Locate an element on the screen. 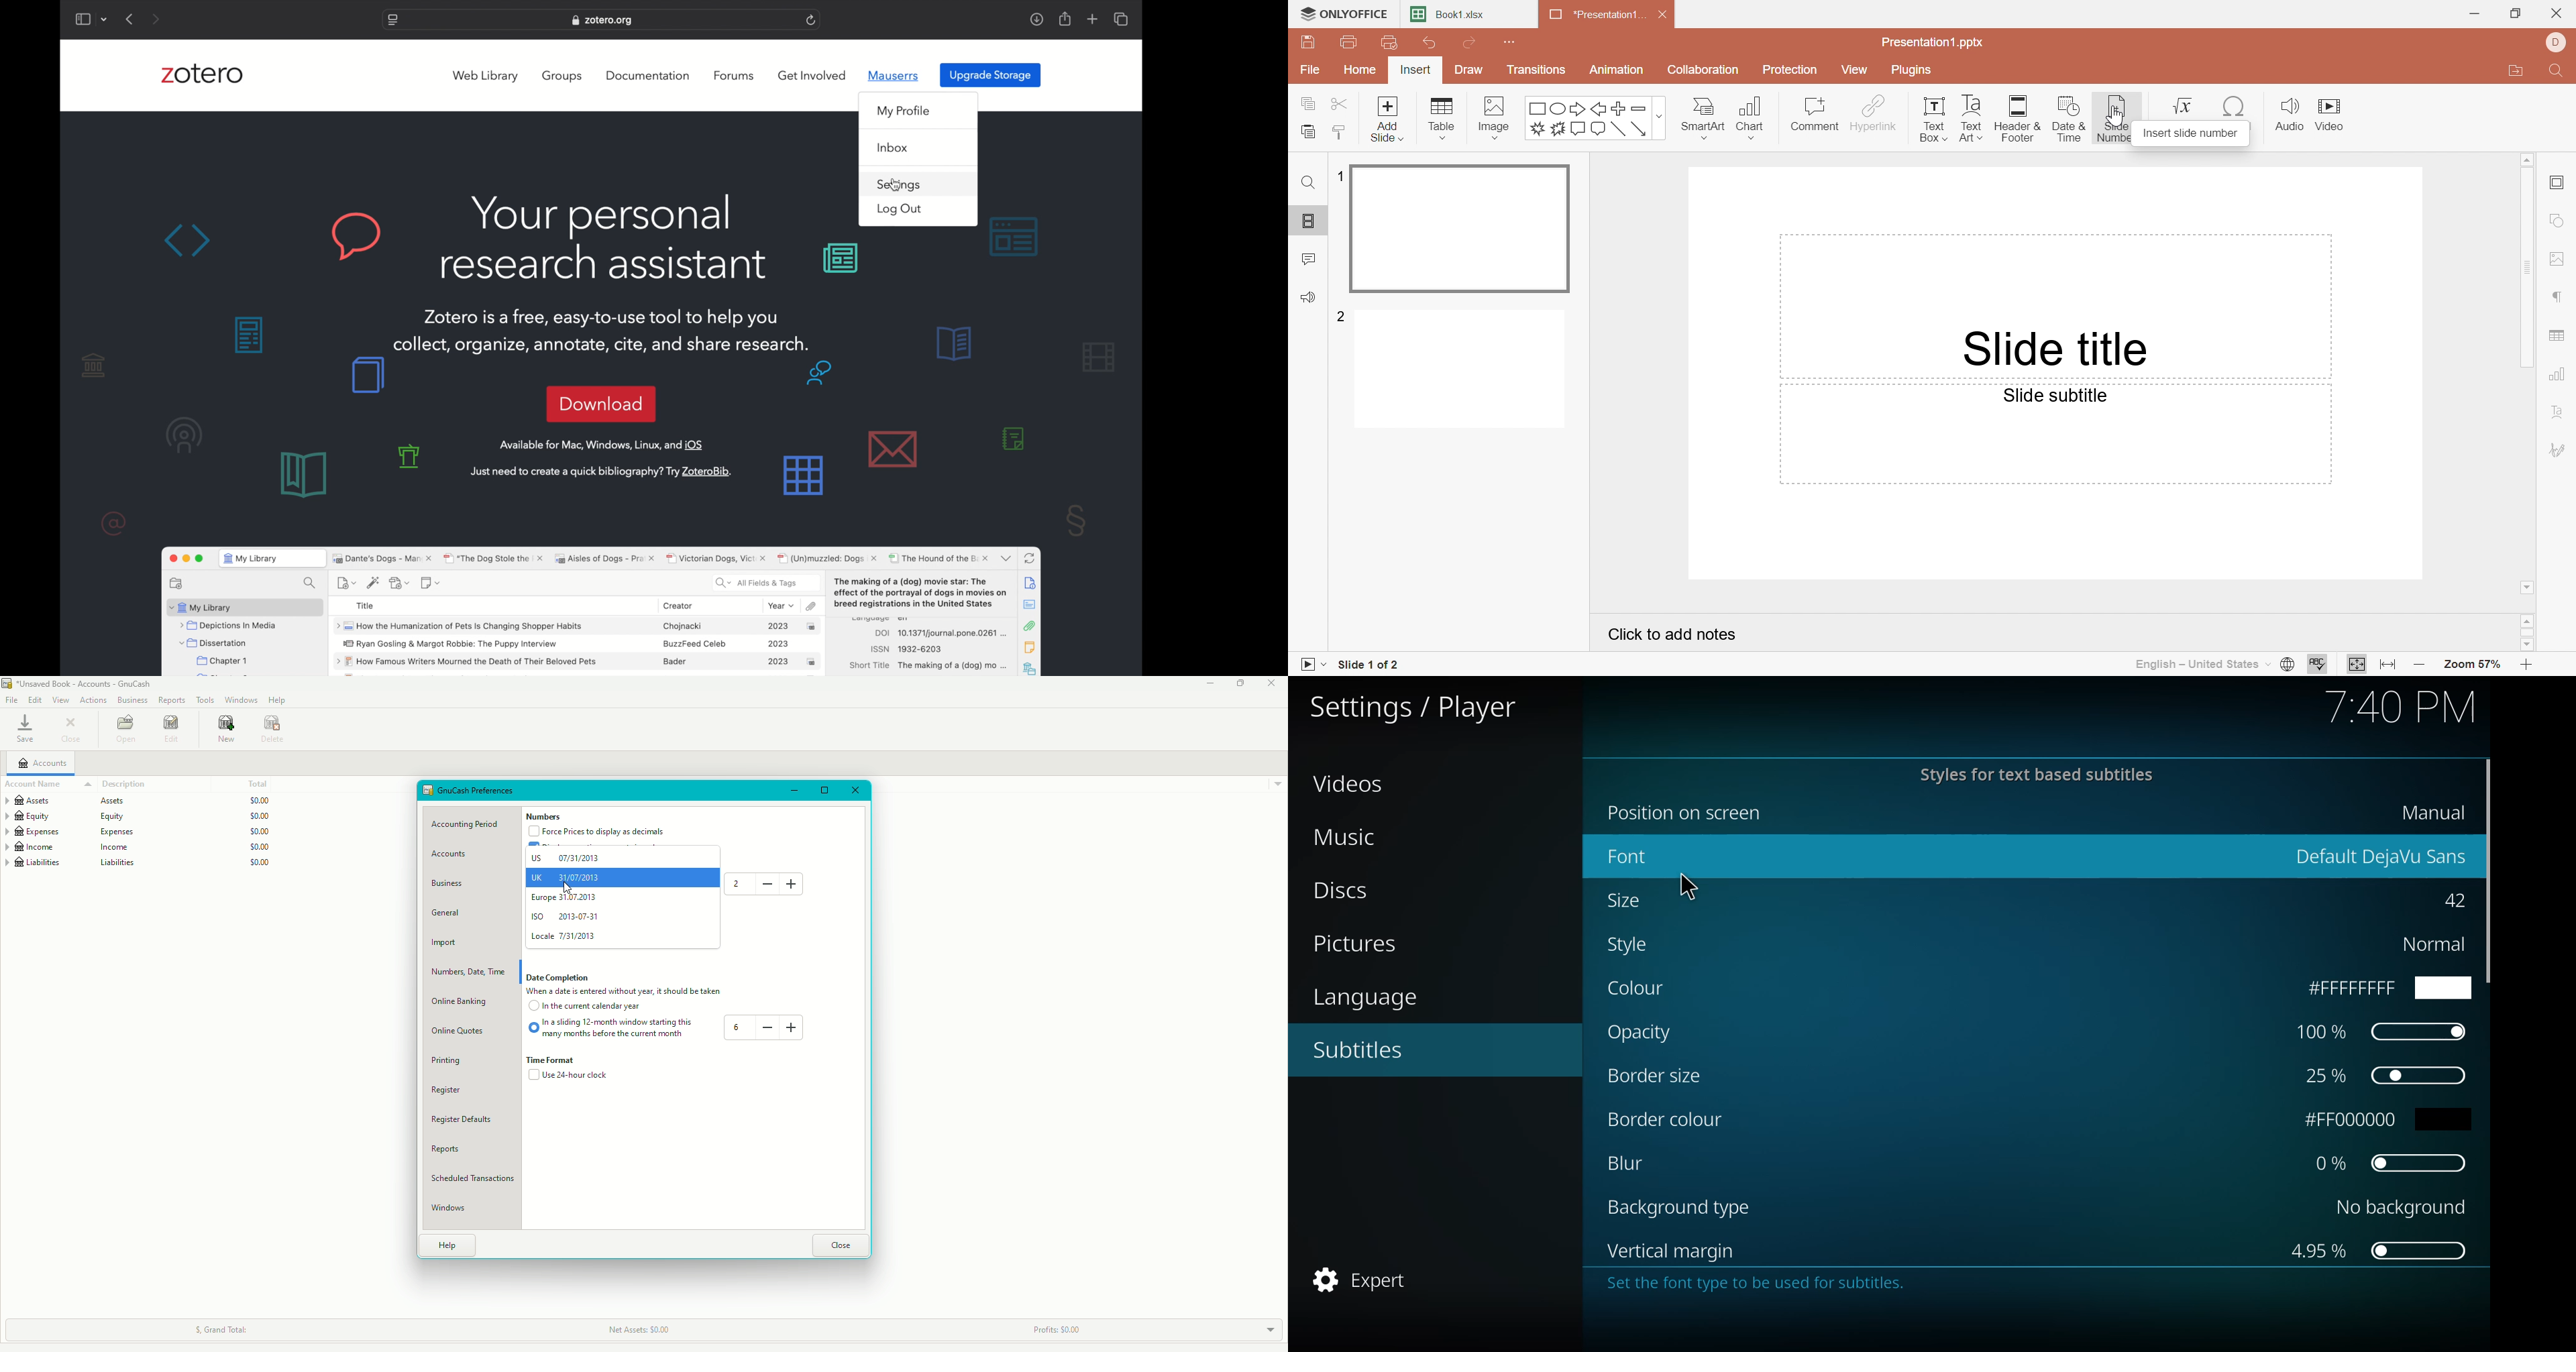 Image resolution: width=2576 pixels, height=1372 pixels. vertical margin is located at coordinates (1672, 1249).